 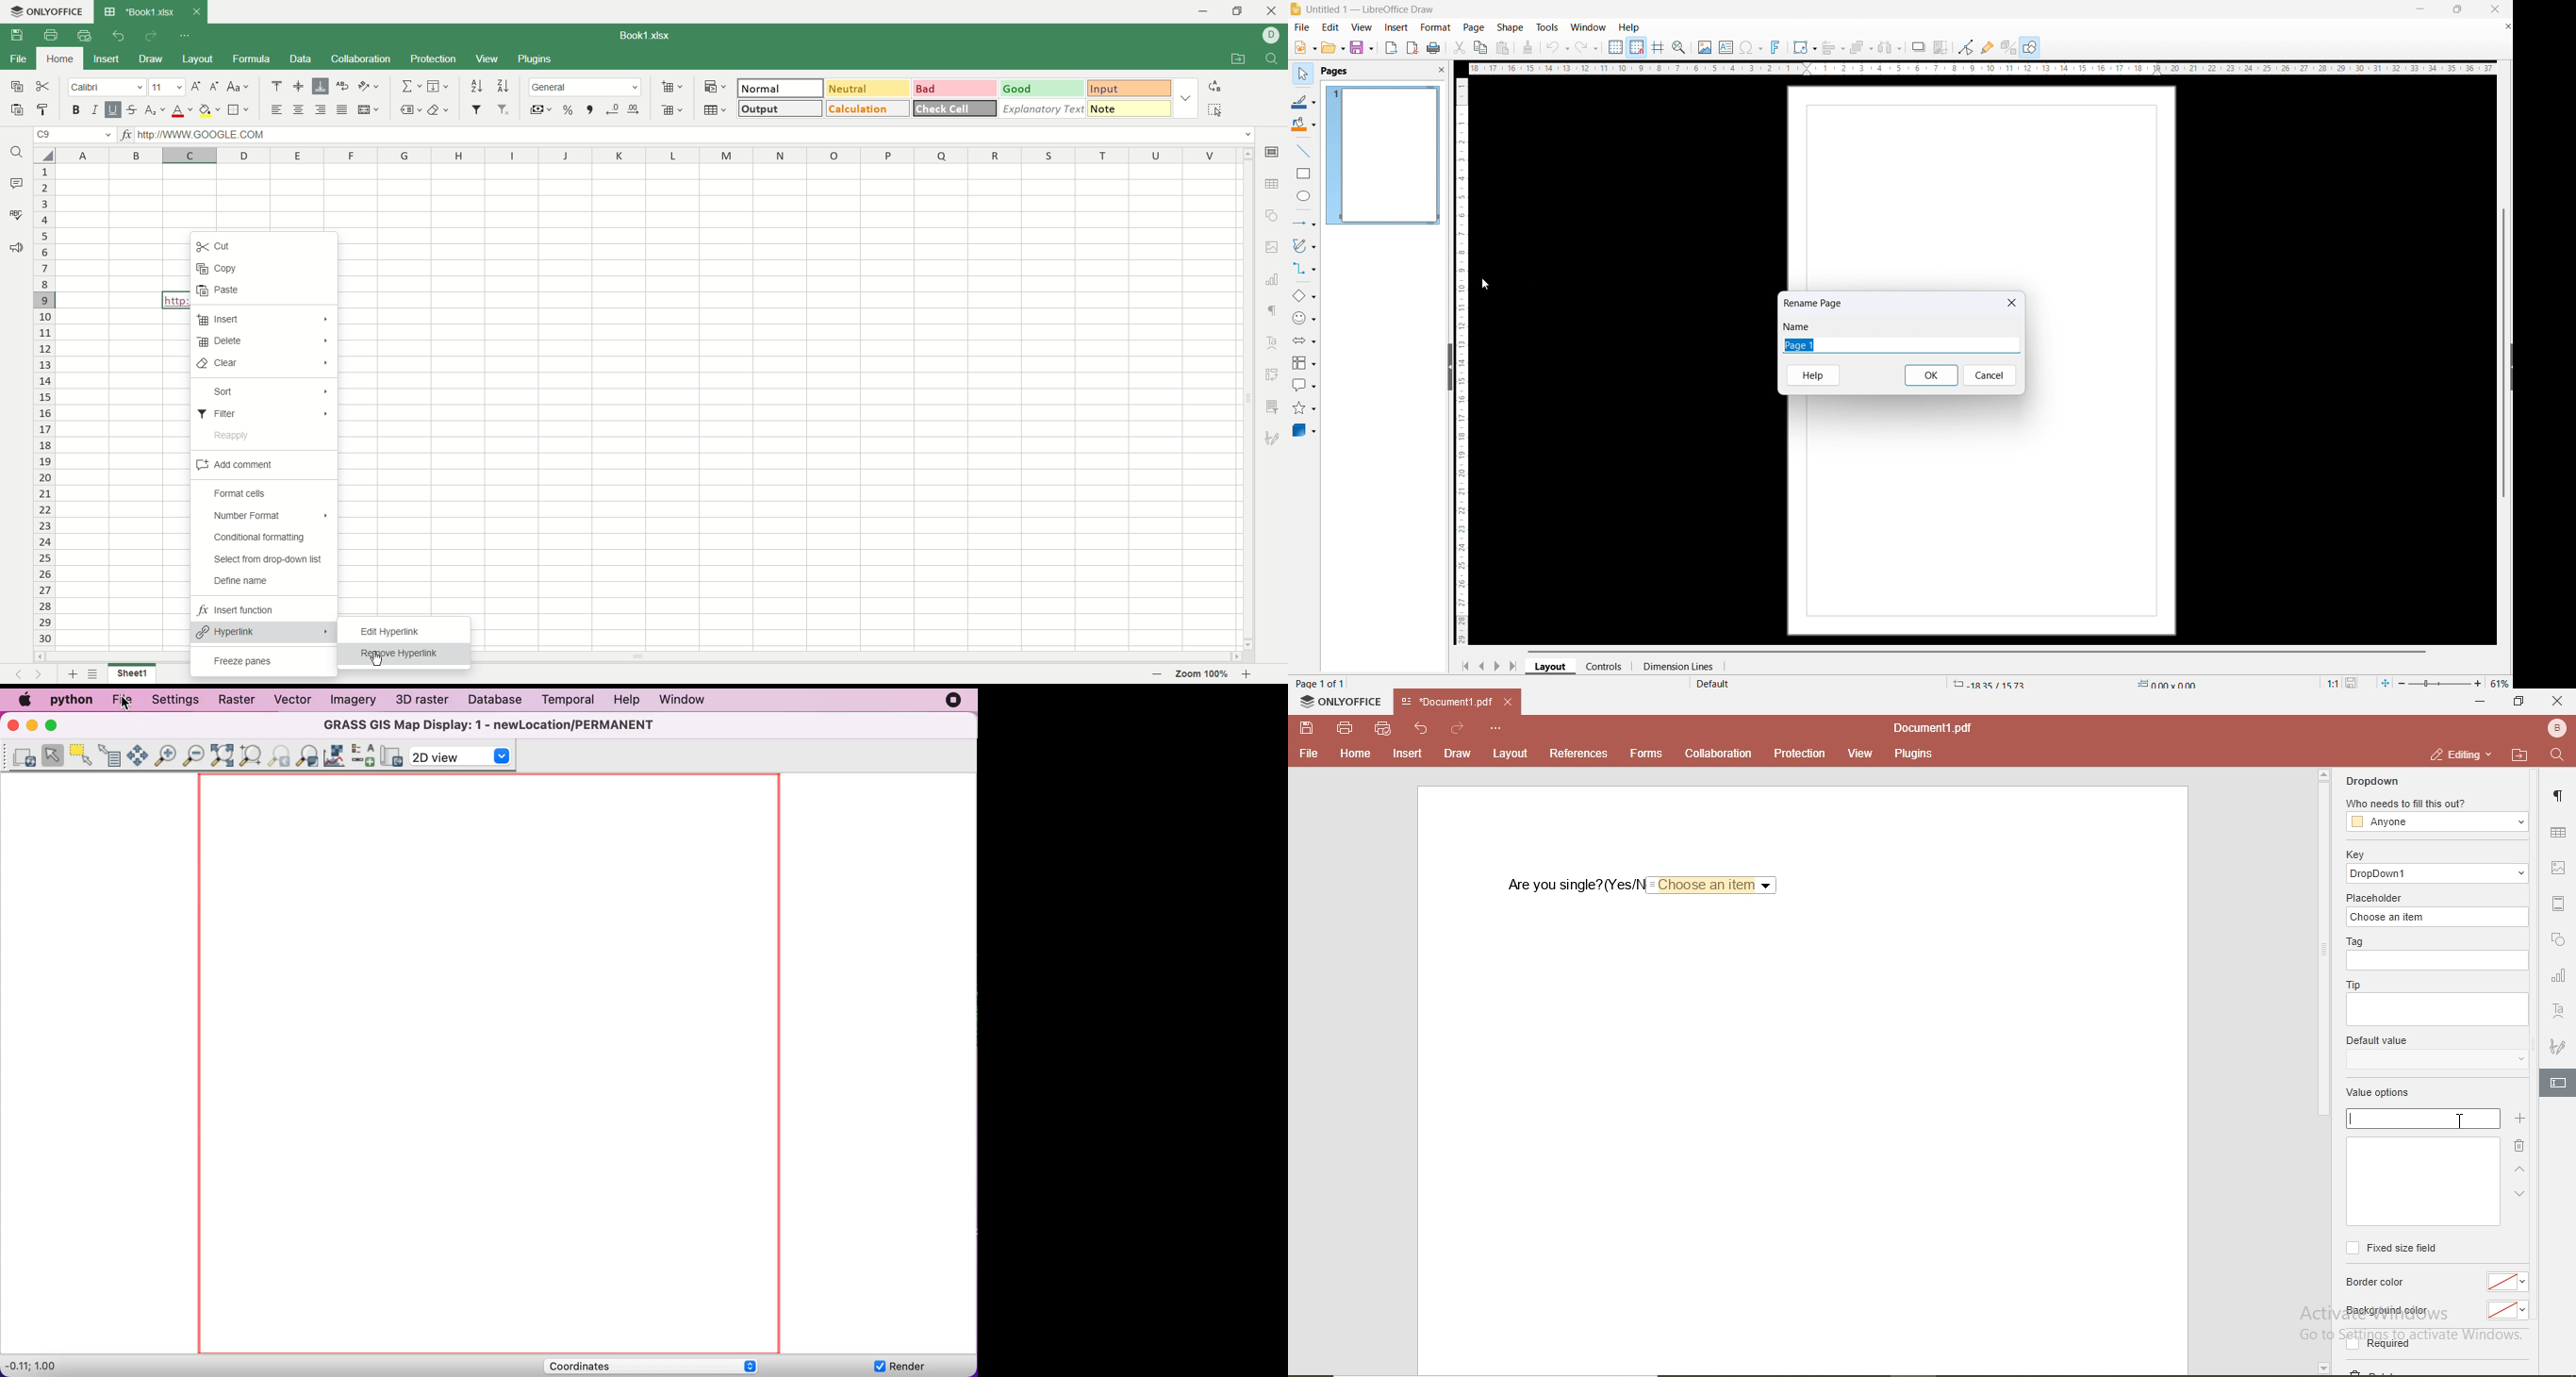 I want to click on dimension lines, so click(x=1674, y=667).